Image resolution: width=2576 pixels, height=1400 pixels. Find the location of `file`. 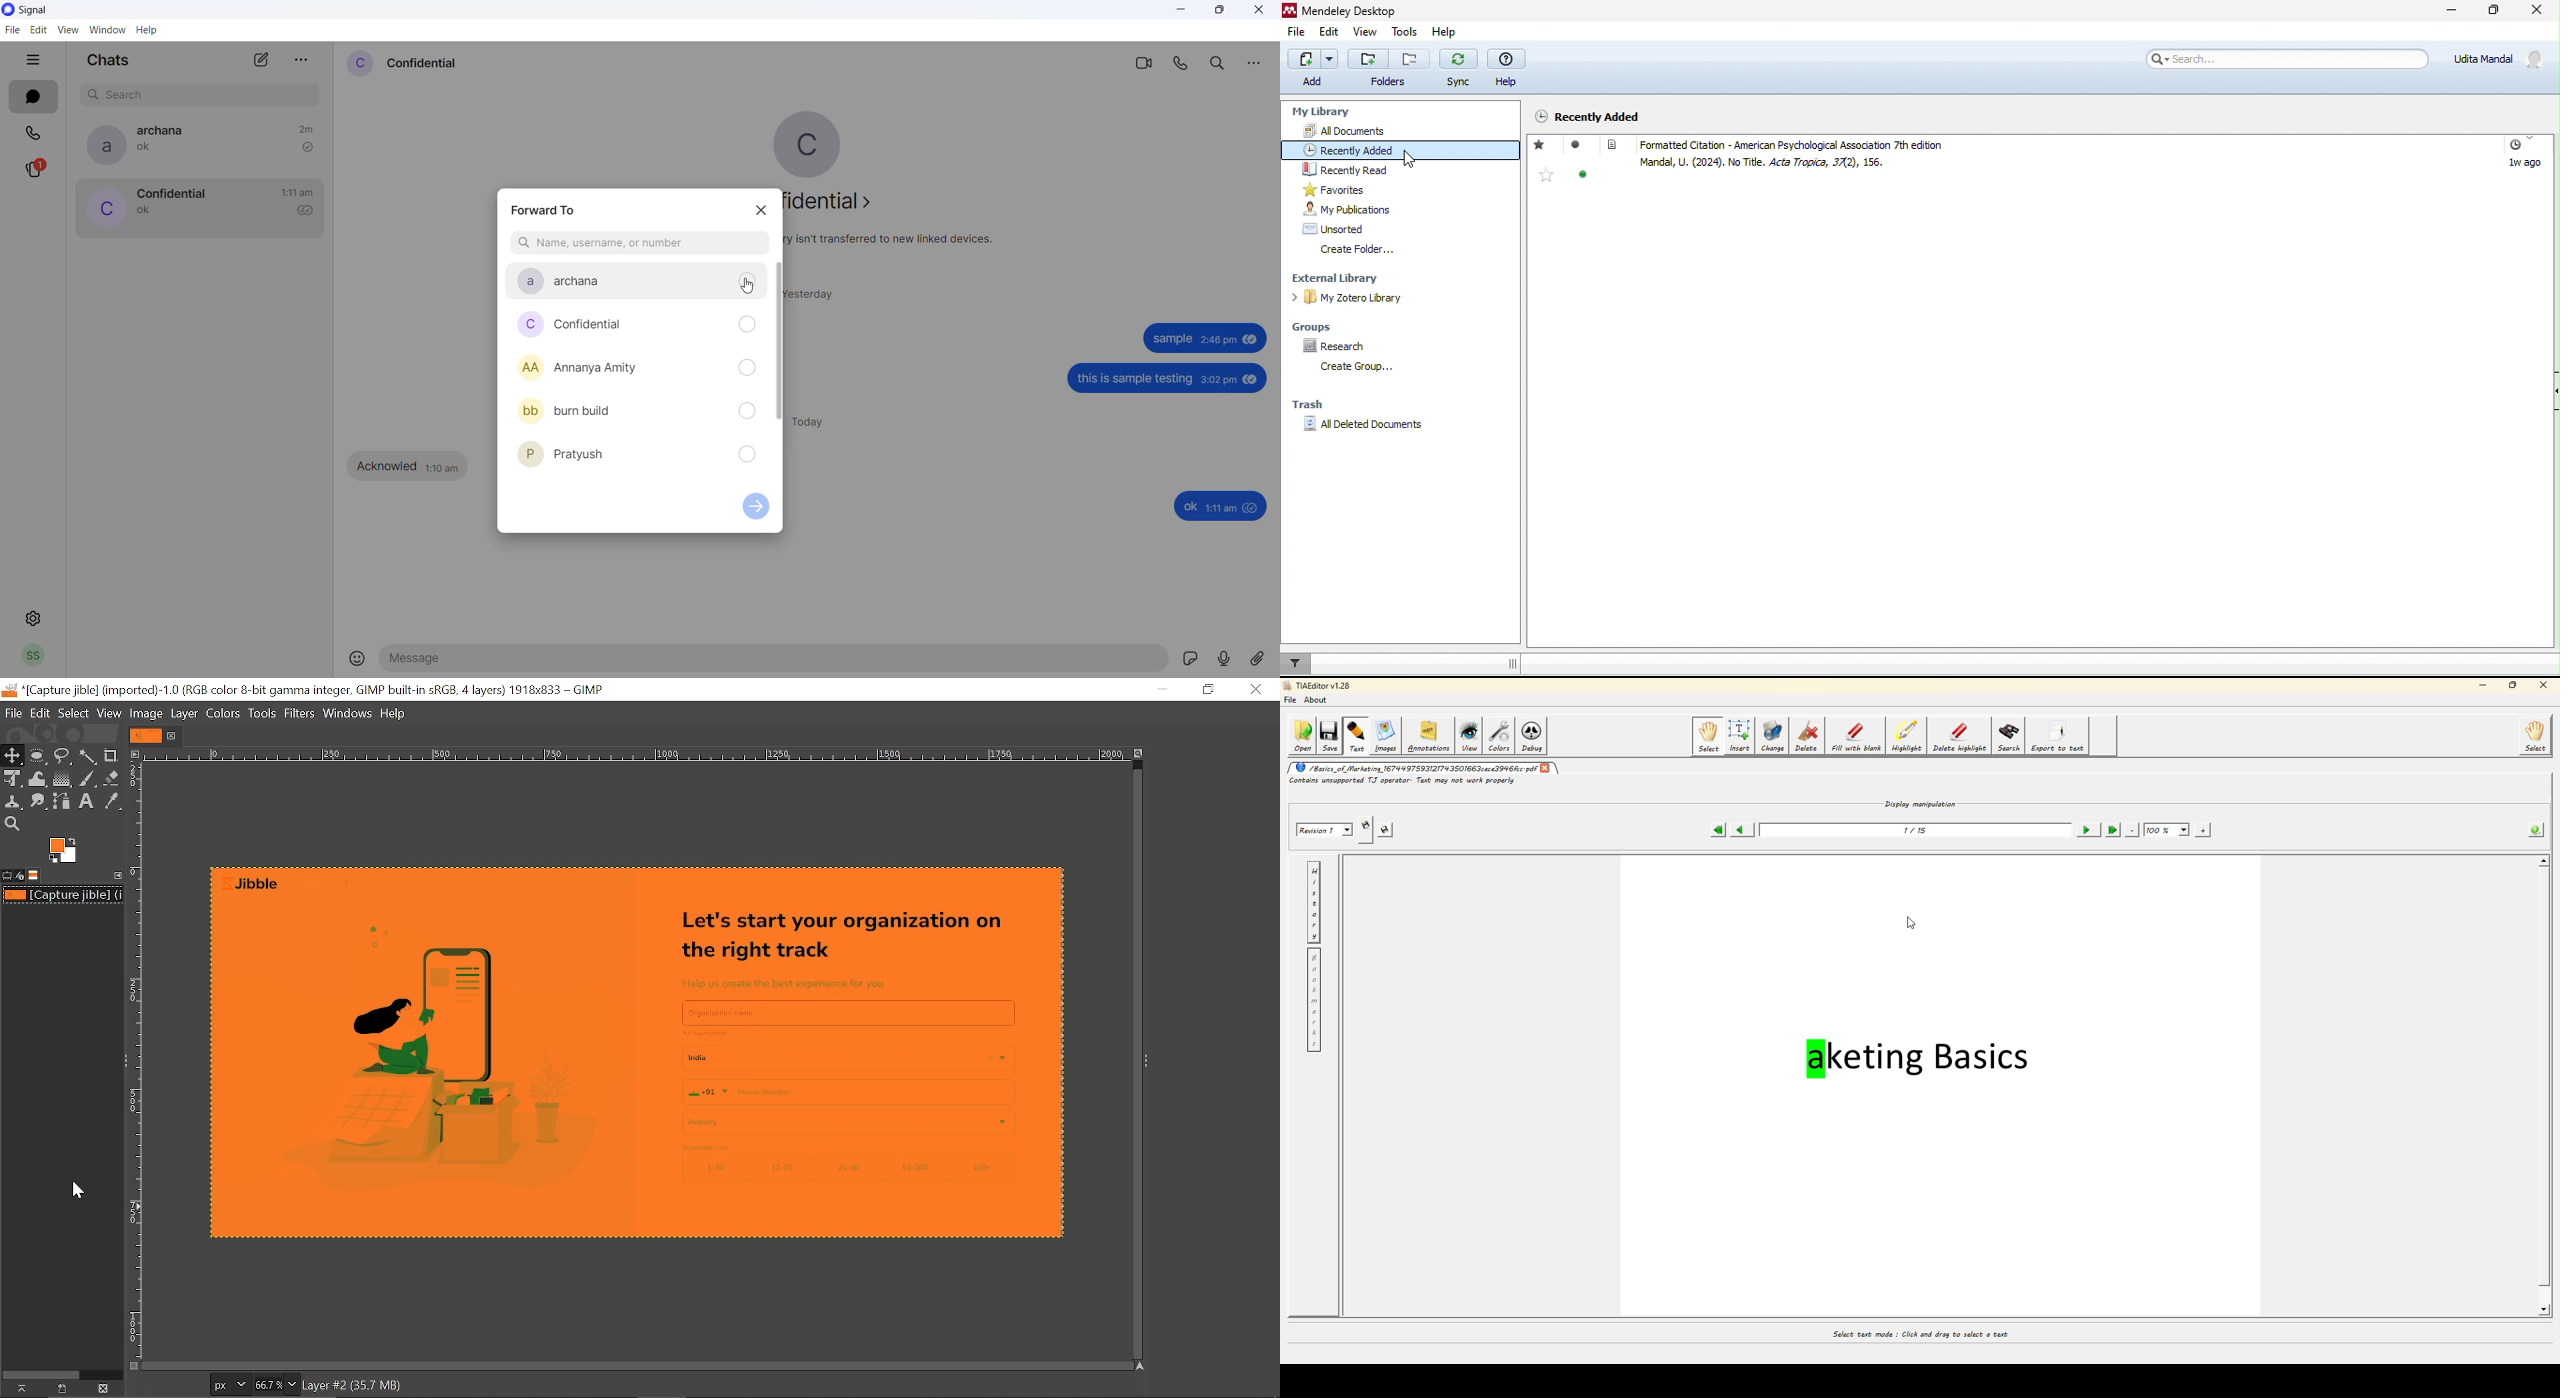

file is located at coordinates (1298, 33).